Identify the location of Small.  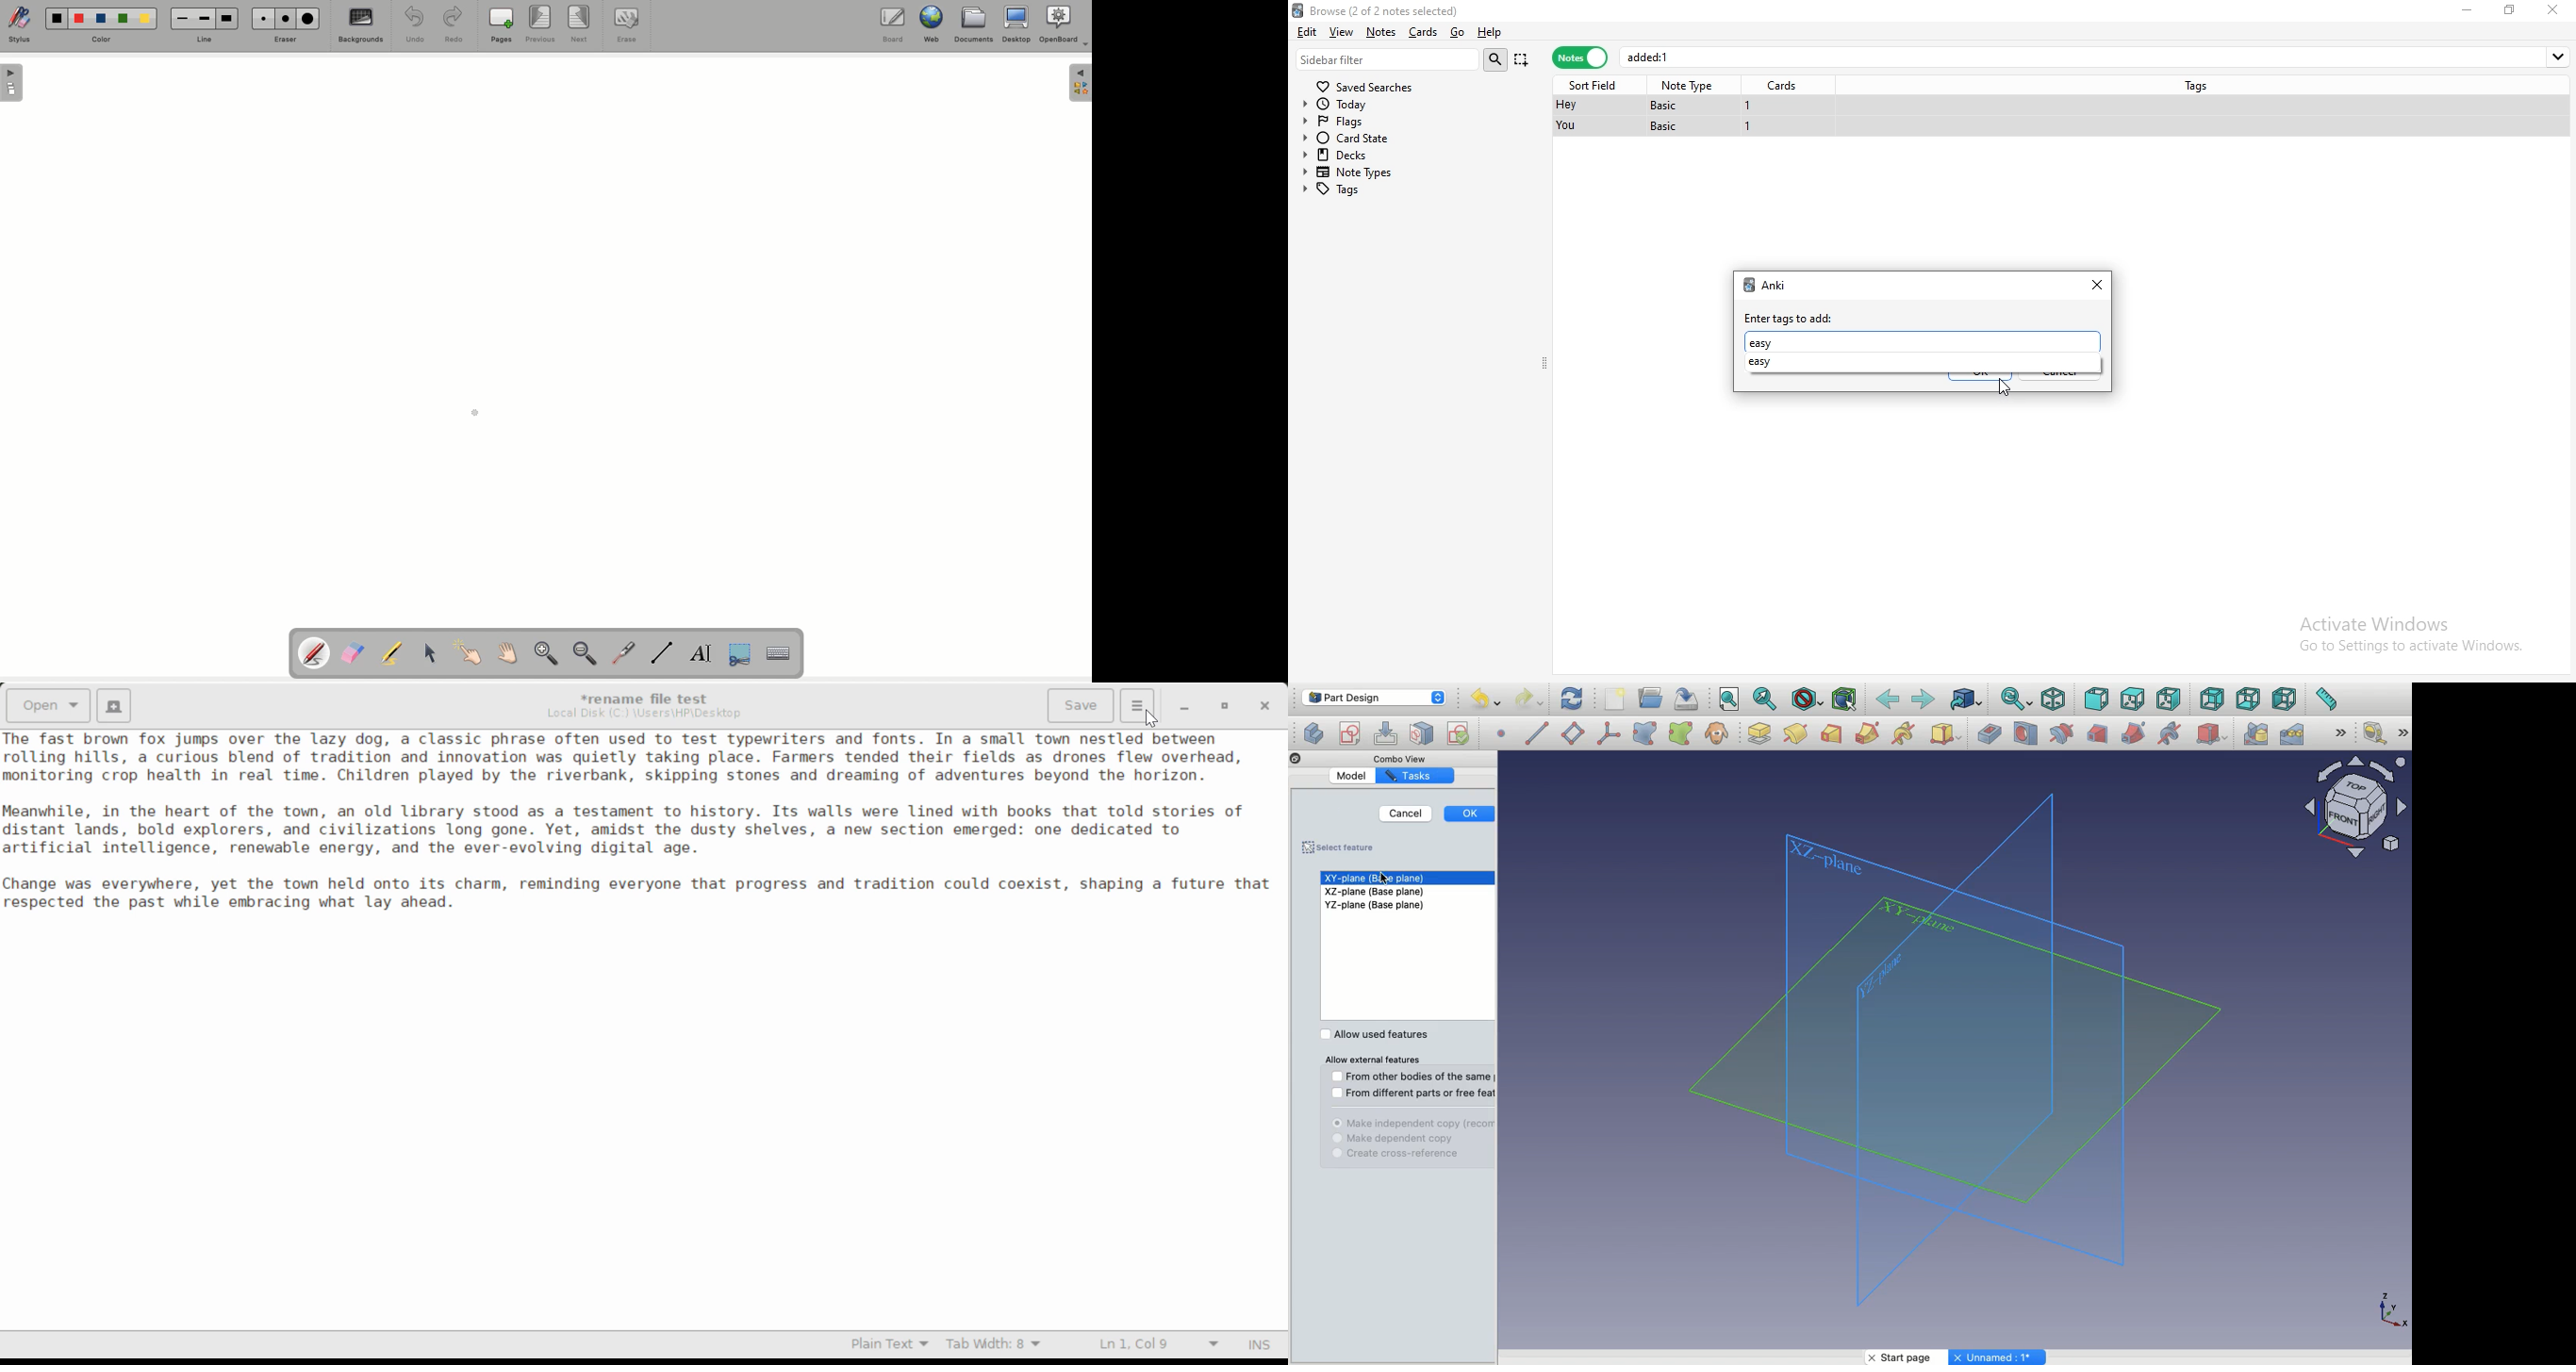
(184, 18).